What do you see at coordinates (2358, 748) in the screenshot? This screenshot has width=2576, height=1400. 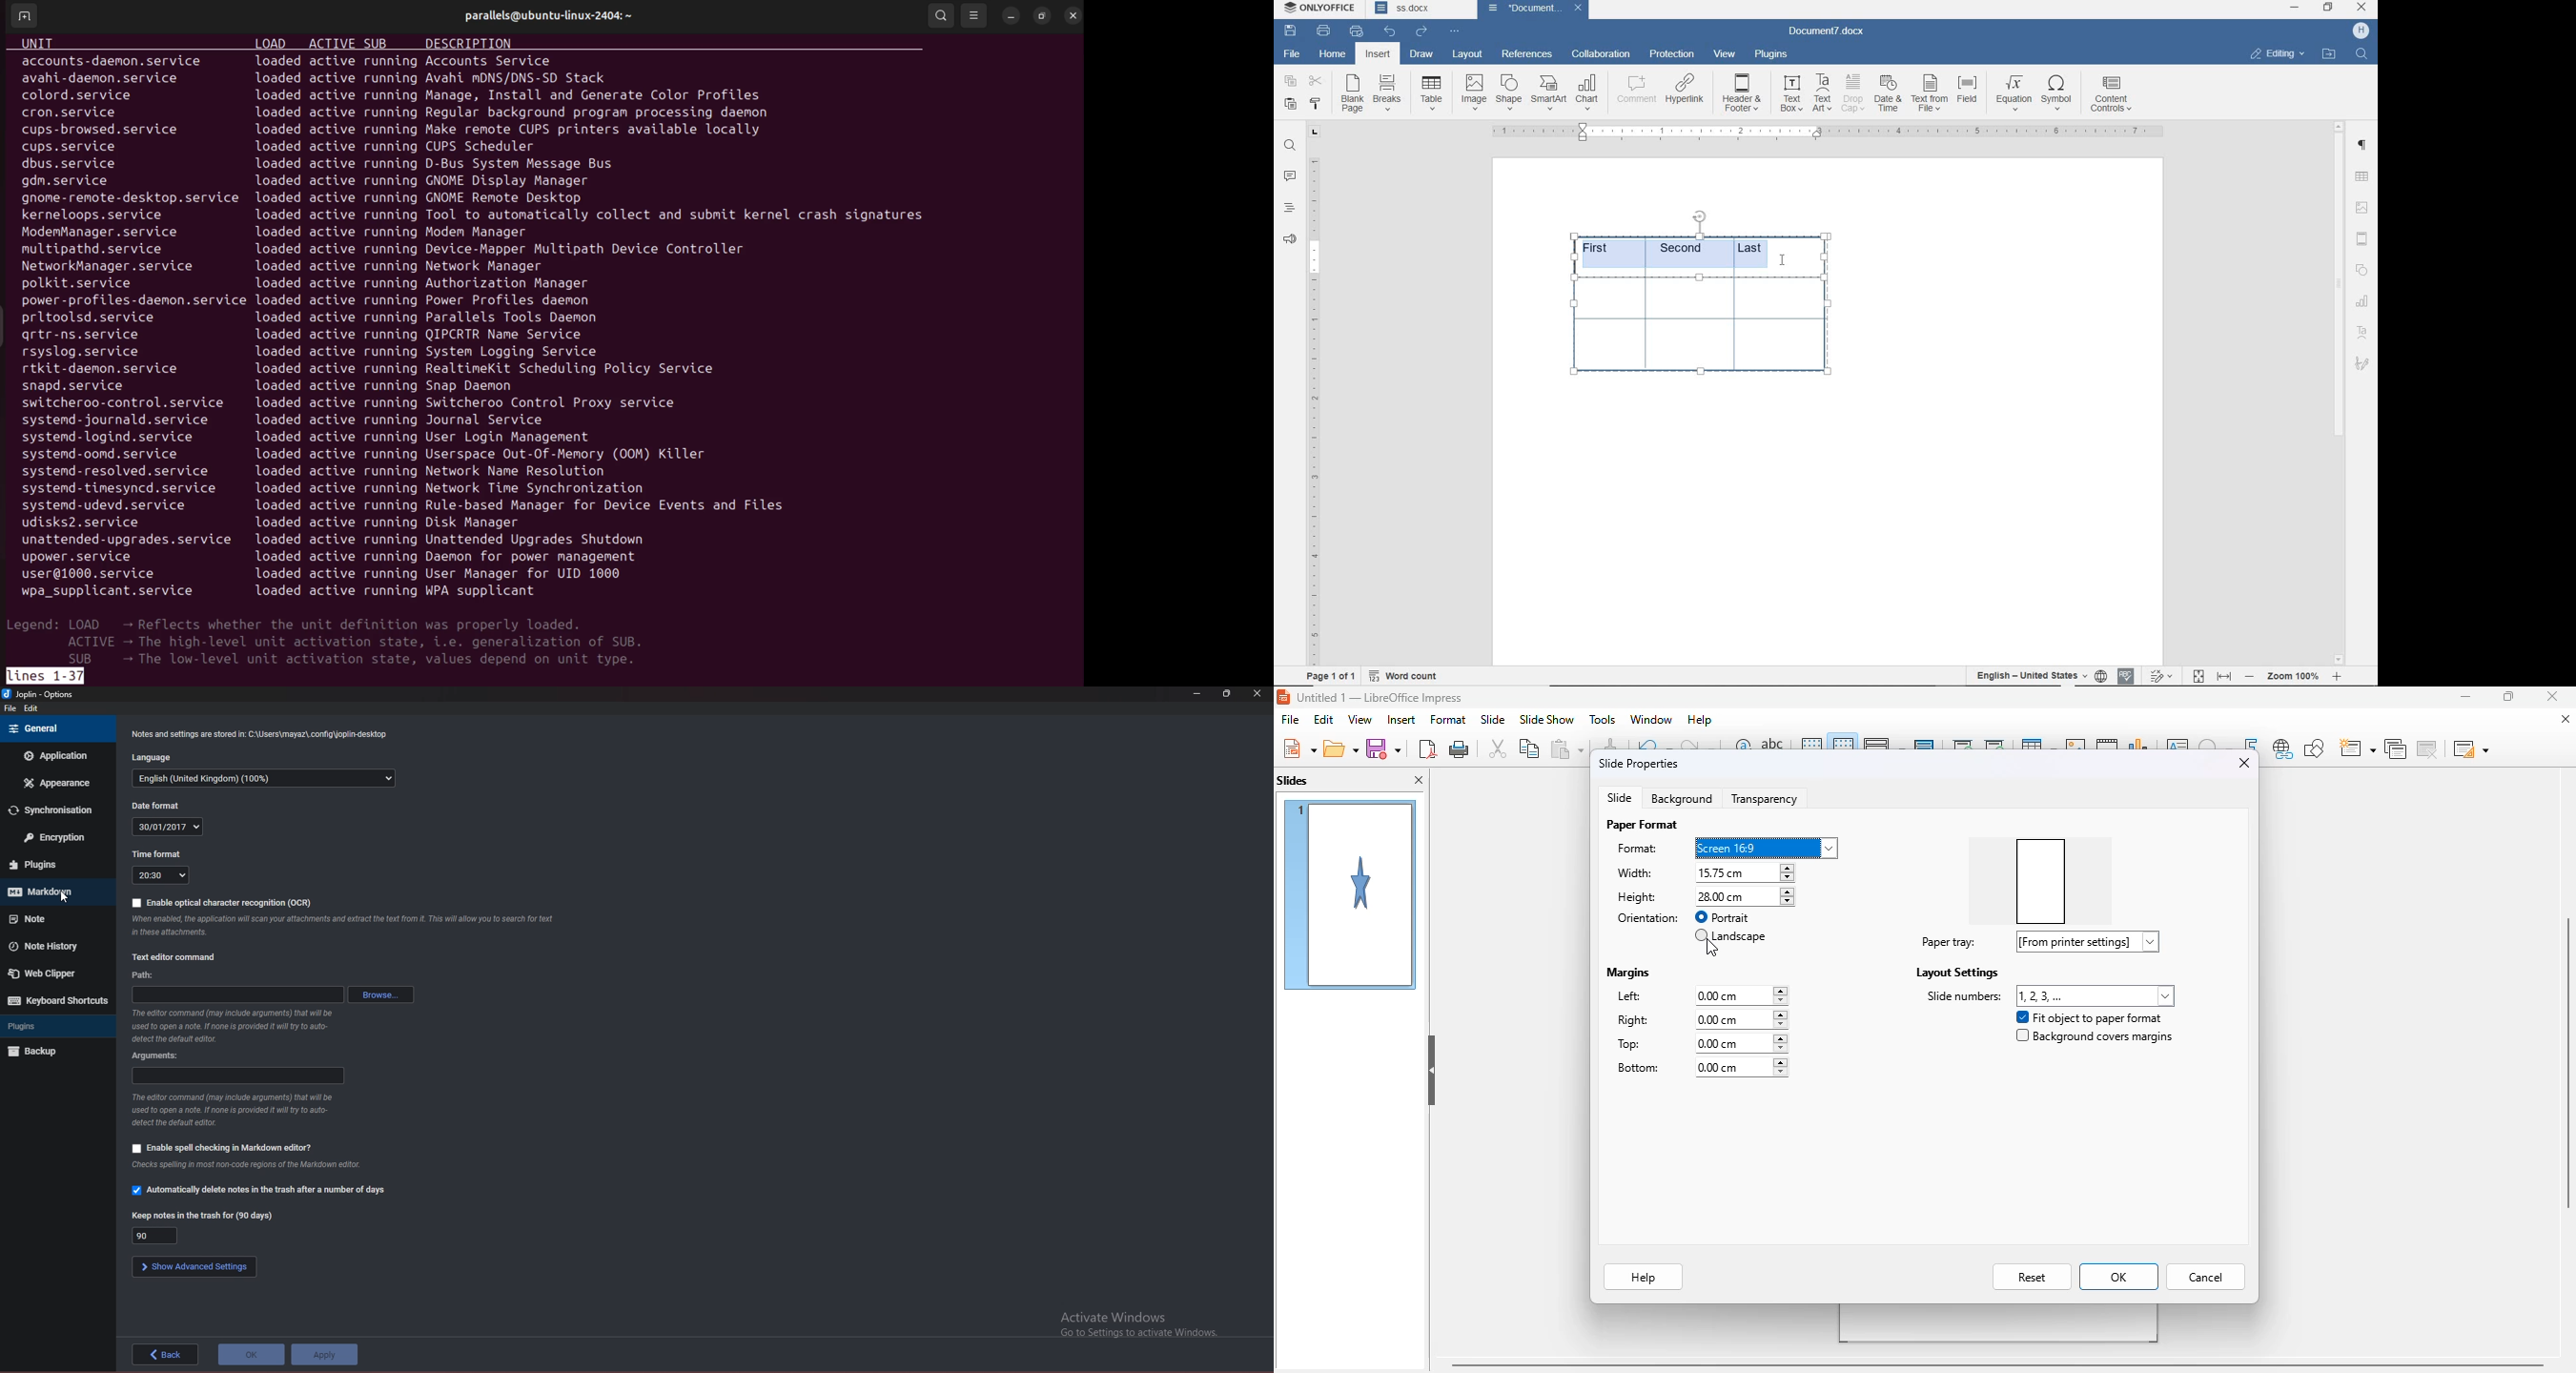 I see `new slide` at bounding box center [2358, 748].